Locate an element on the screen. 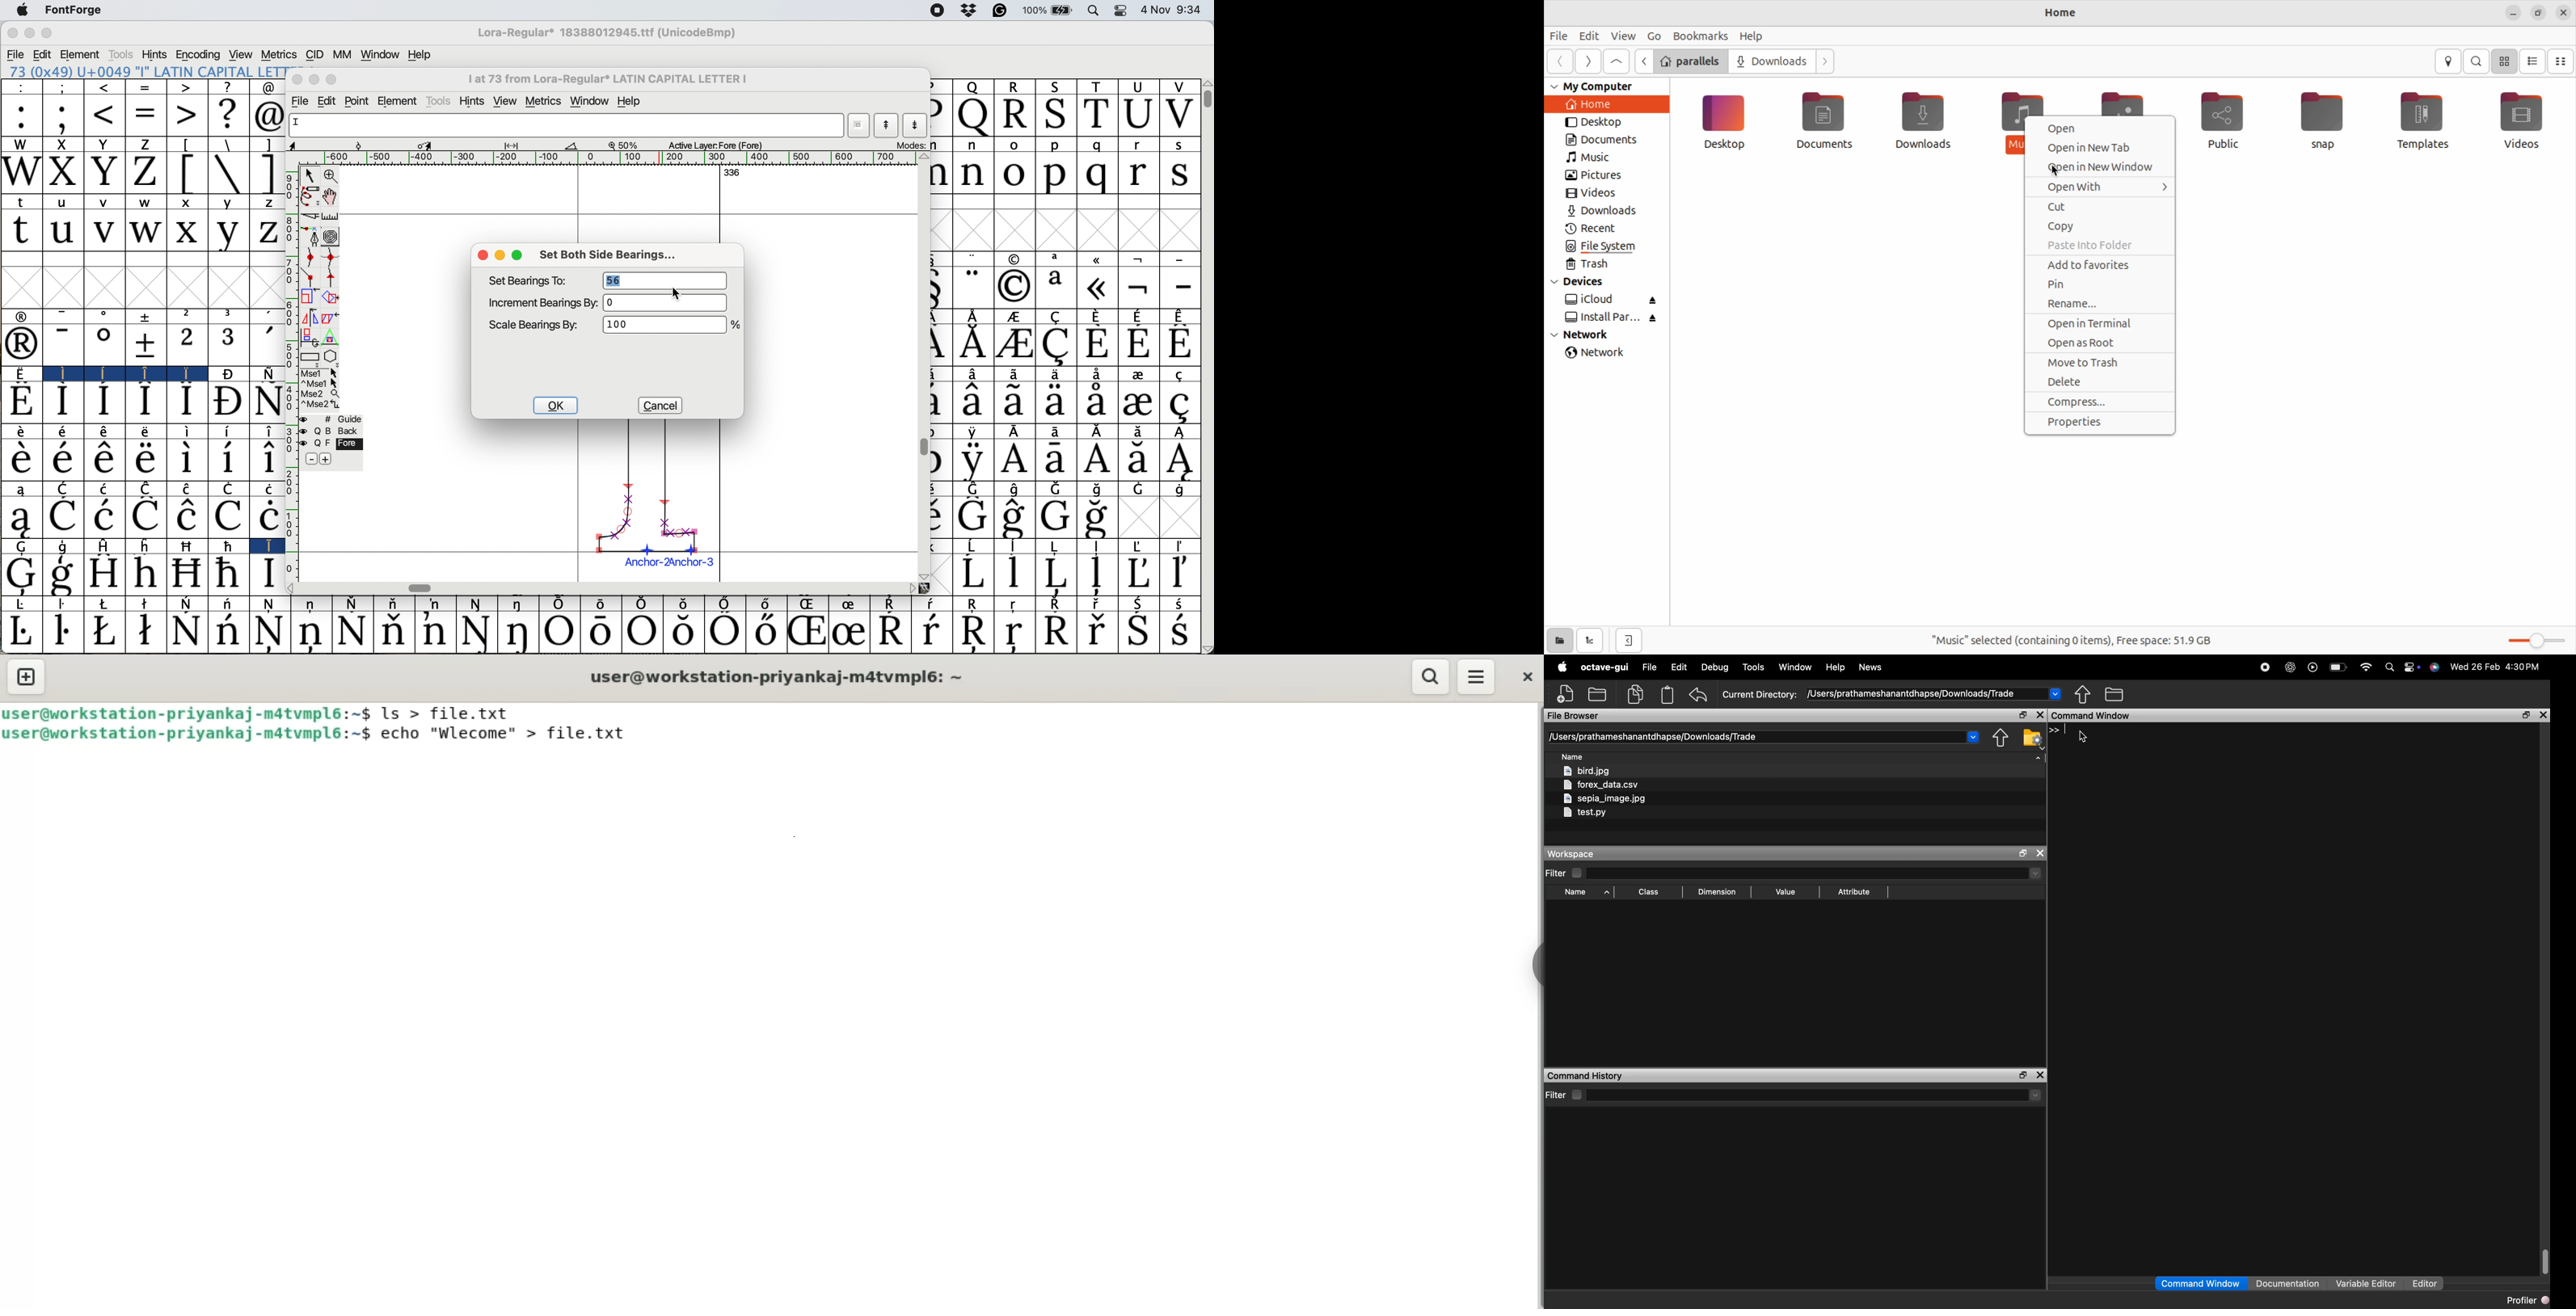  drop box is located at coordinates (969, 11).